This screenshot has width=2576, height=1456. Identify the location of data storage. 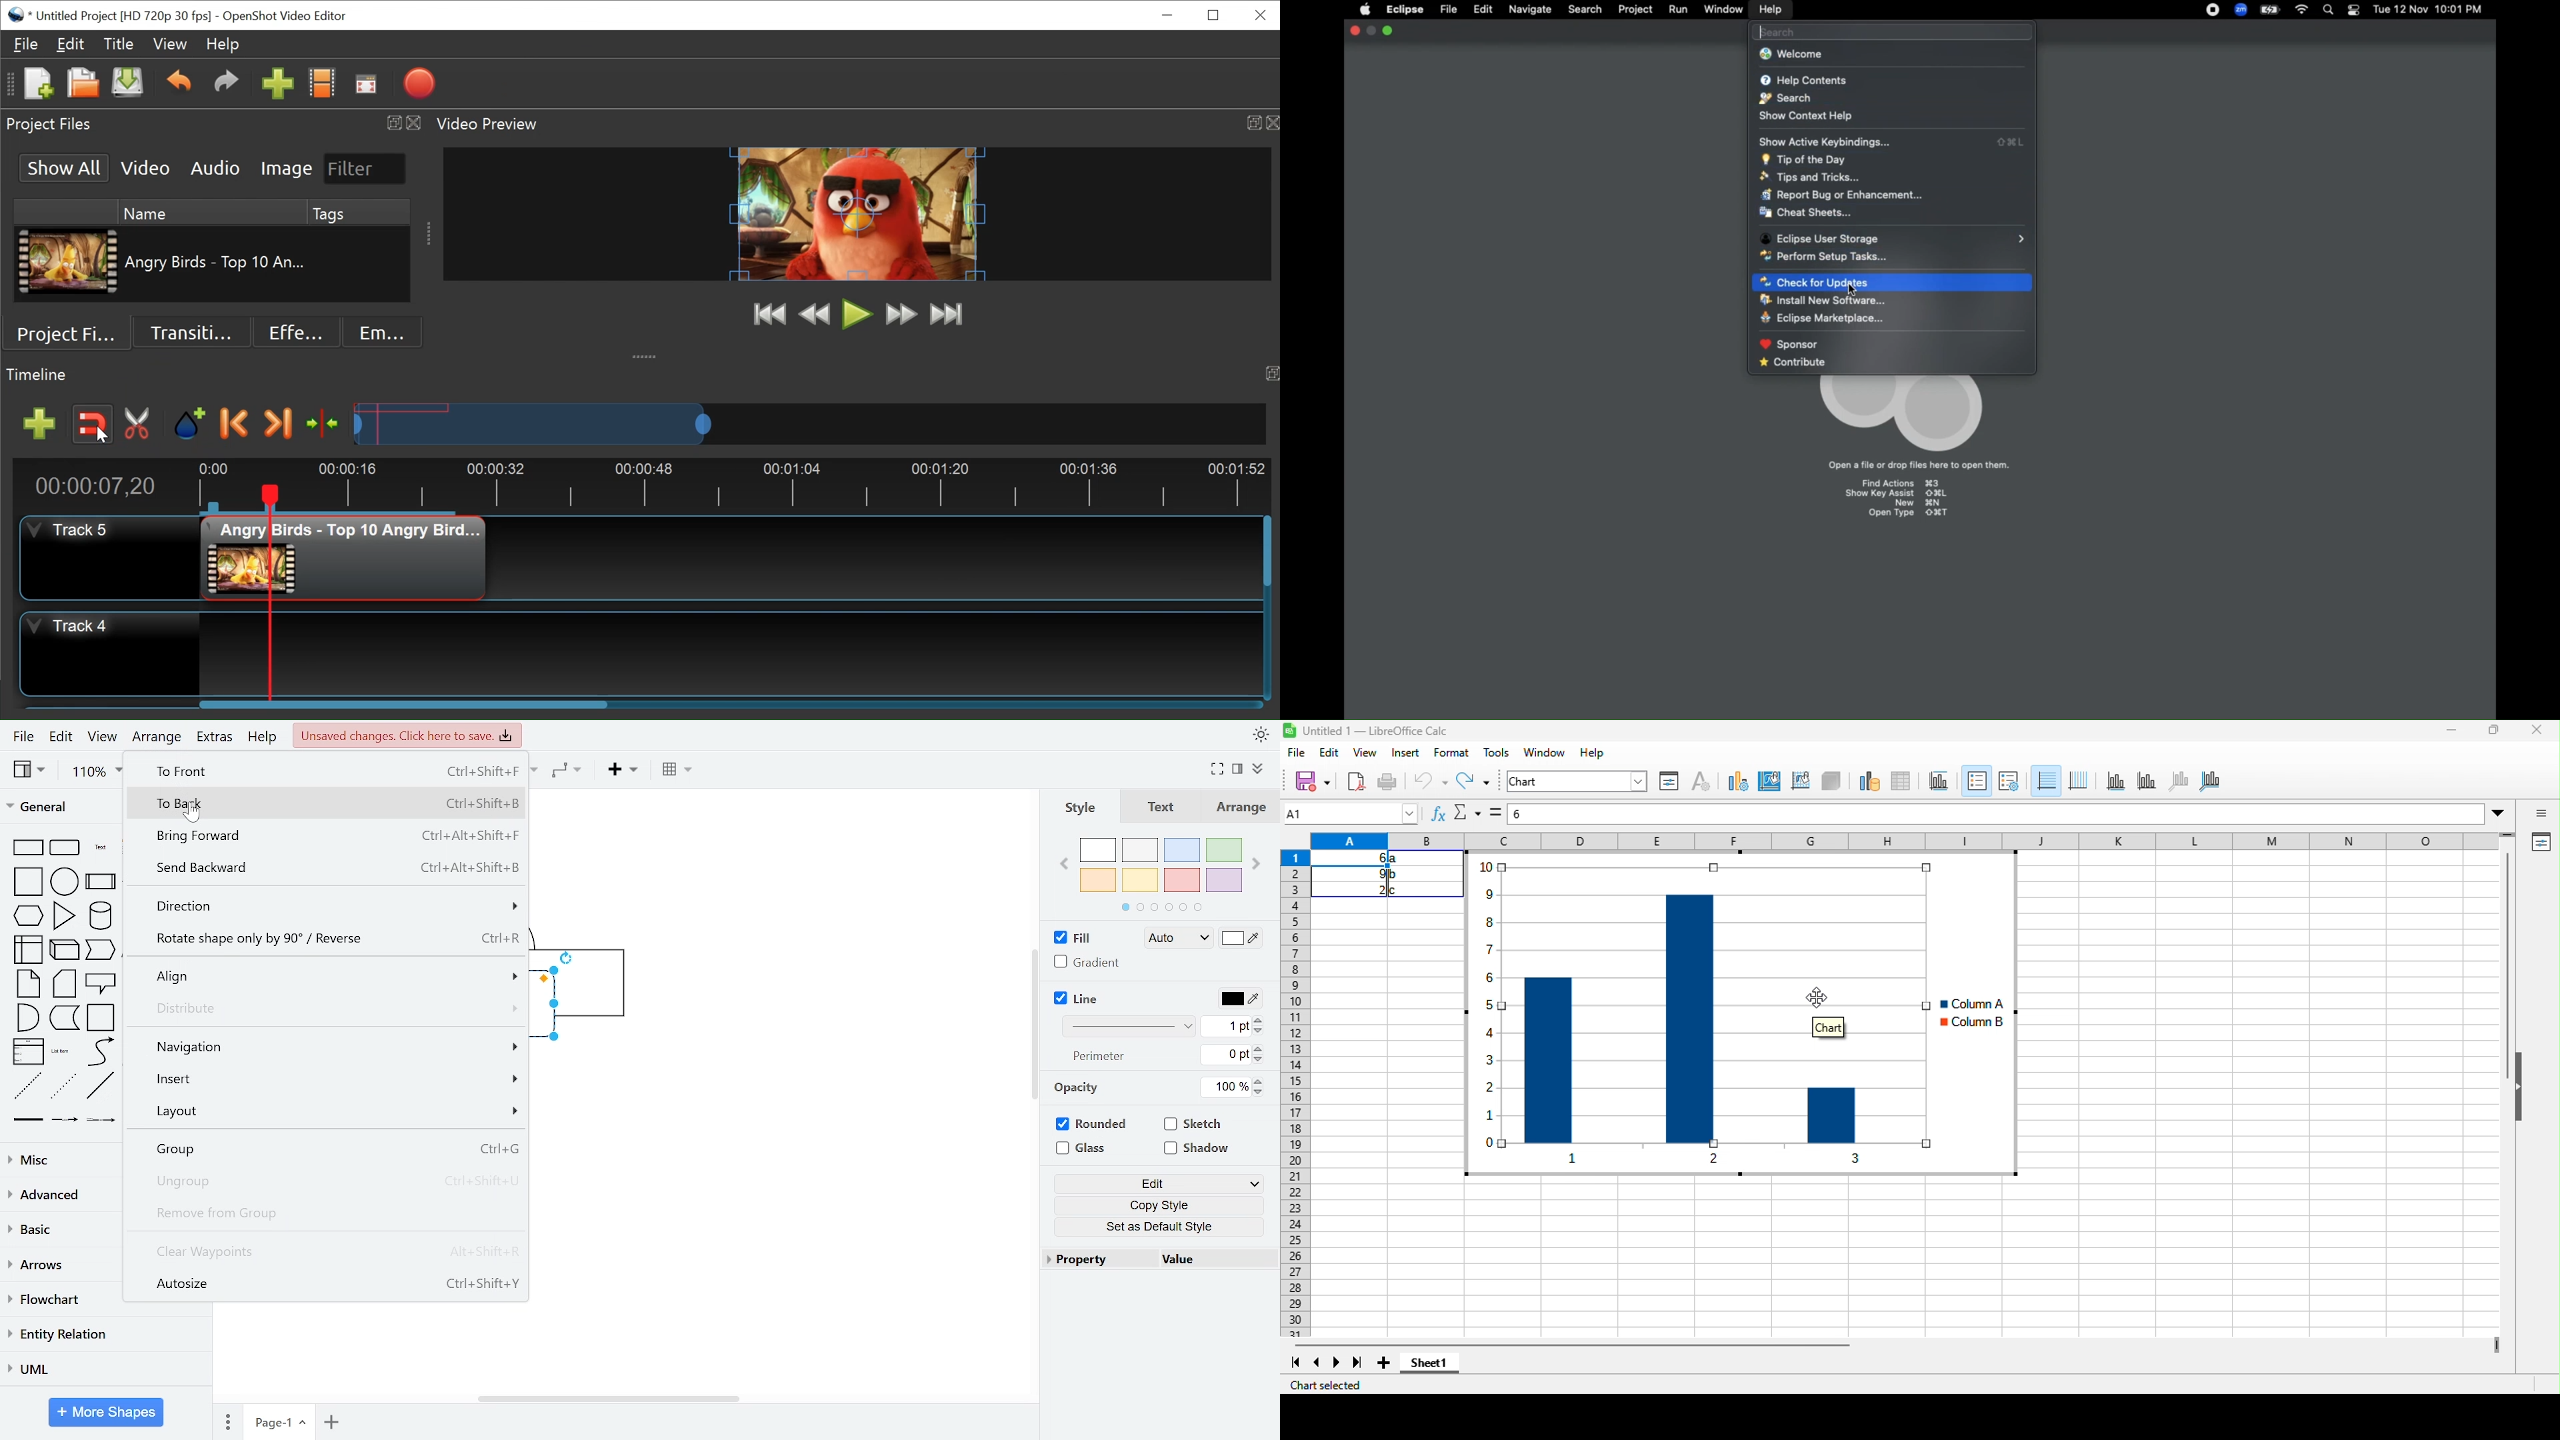
(63, 1017).